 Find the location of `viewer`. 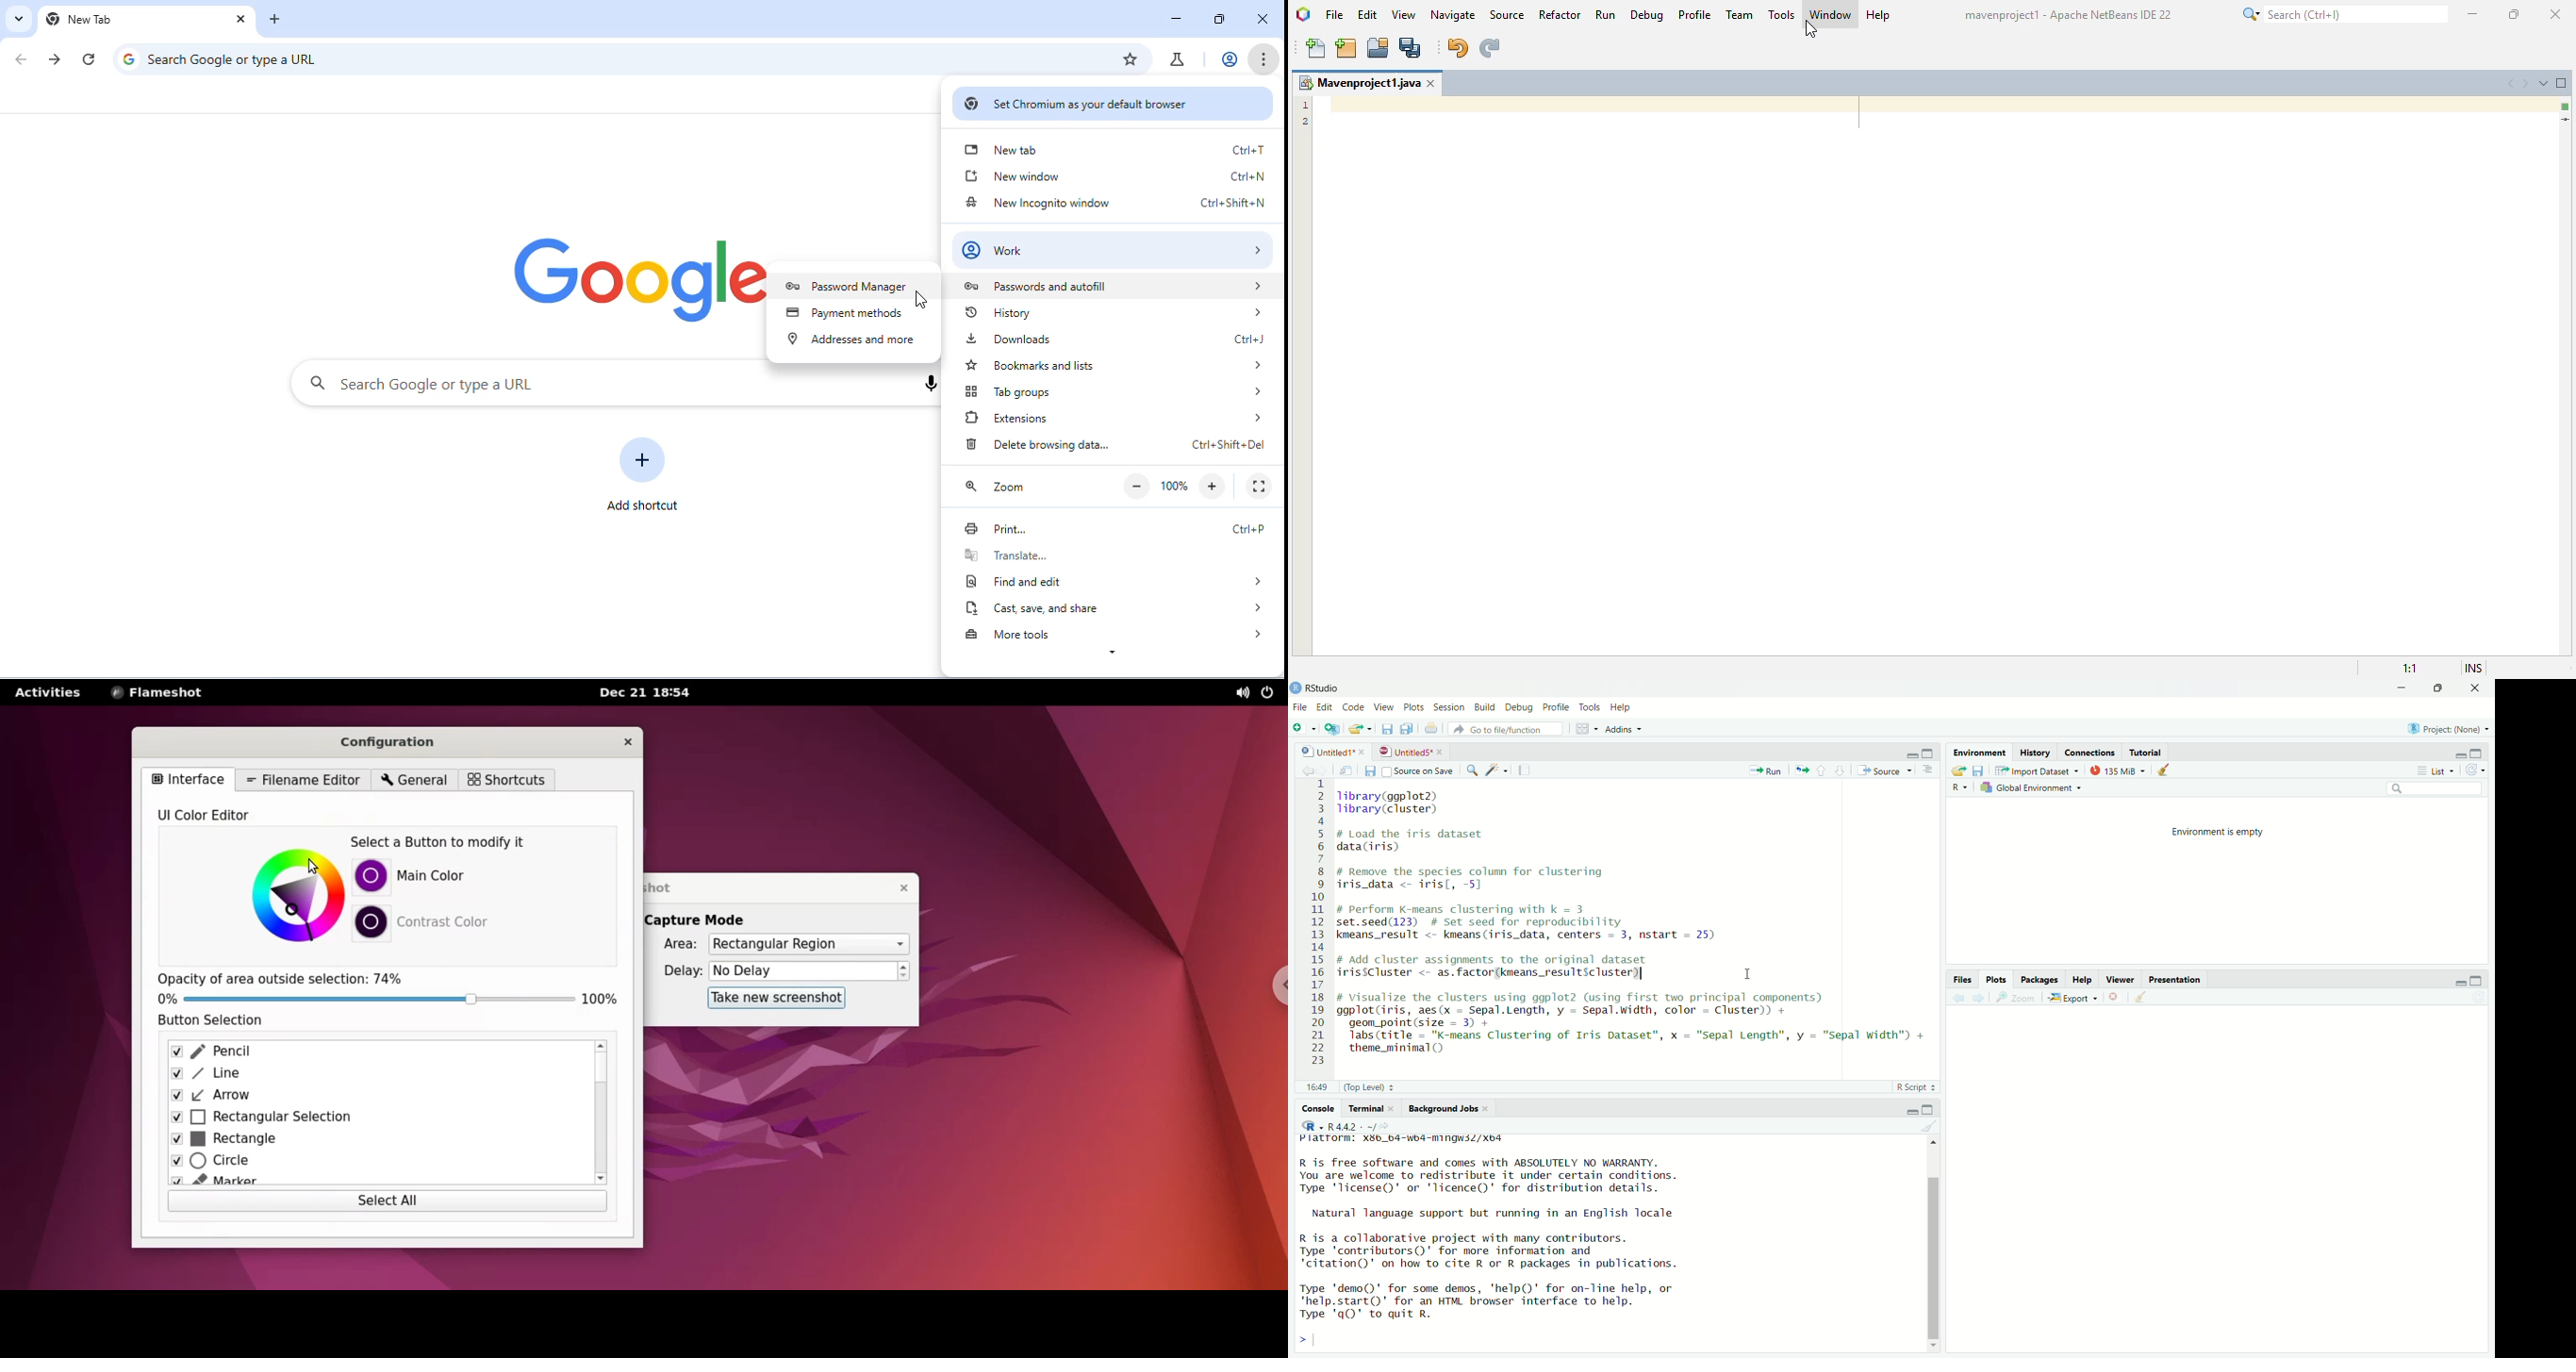

viewer is located at coordinates (2121, 980).